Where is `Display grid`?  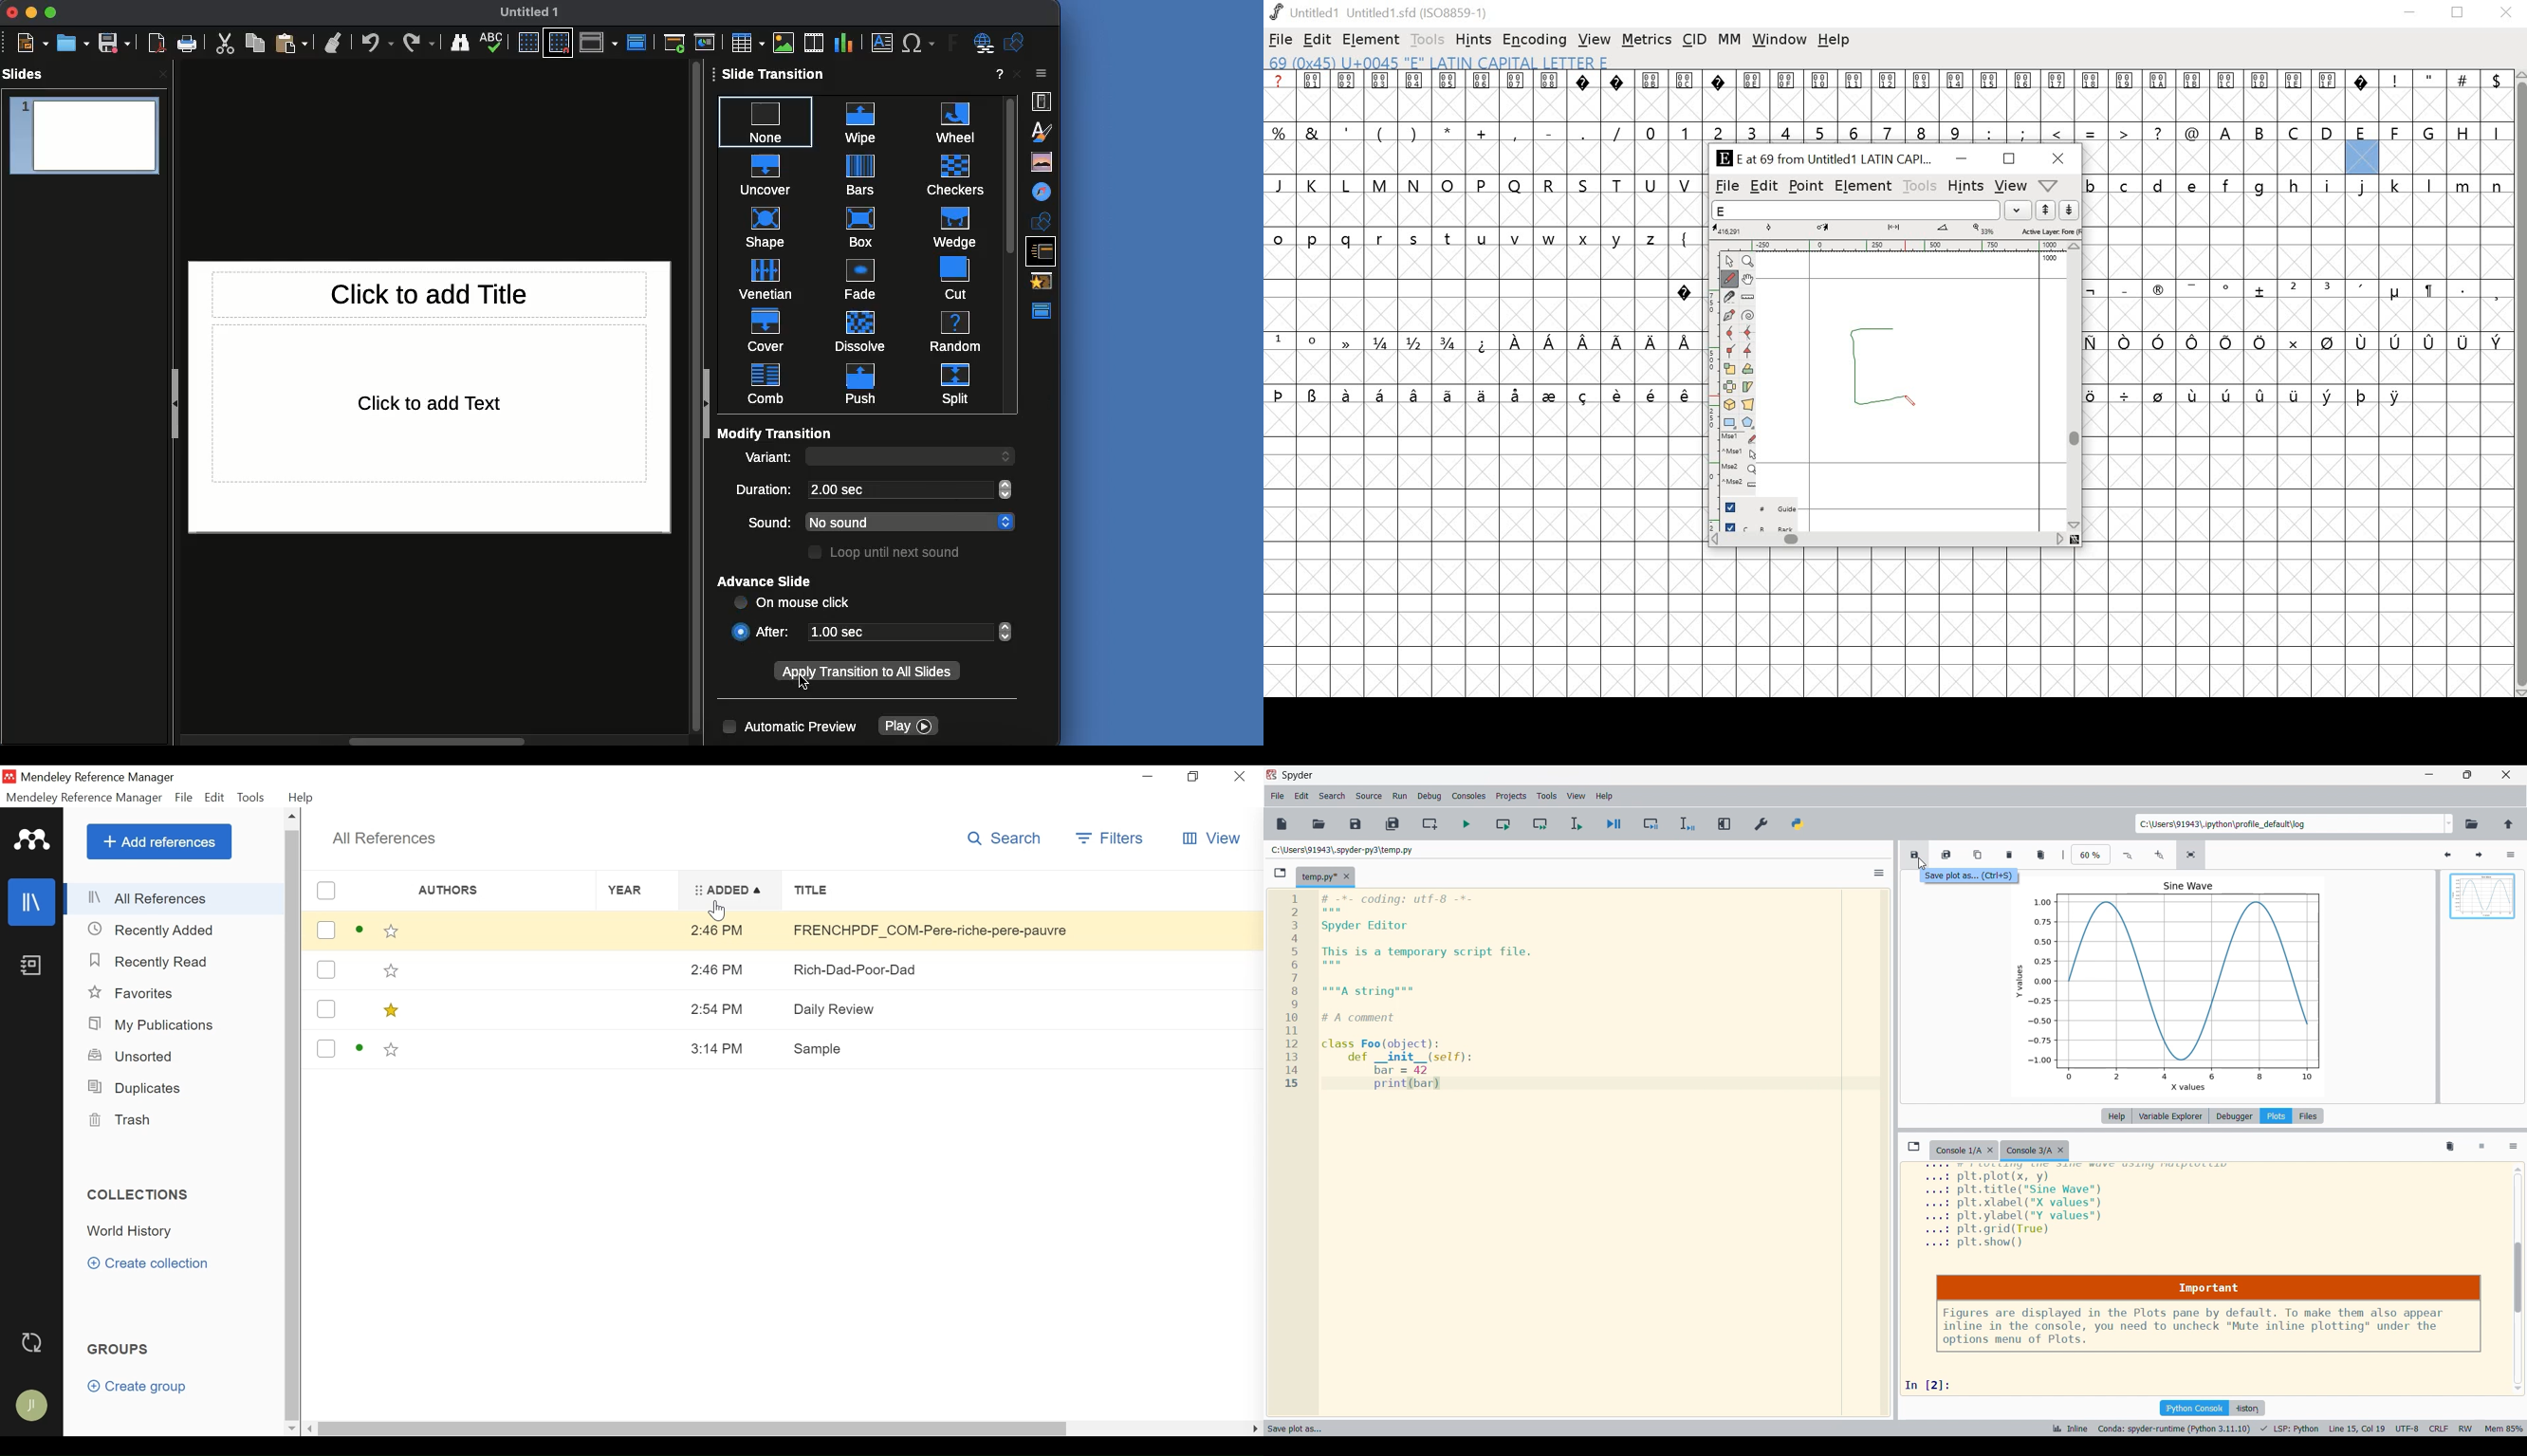 Display grid is located at coordinates (529, 42).